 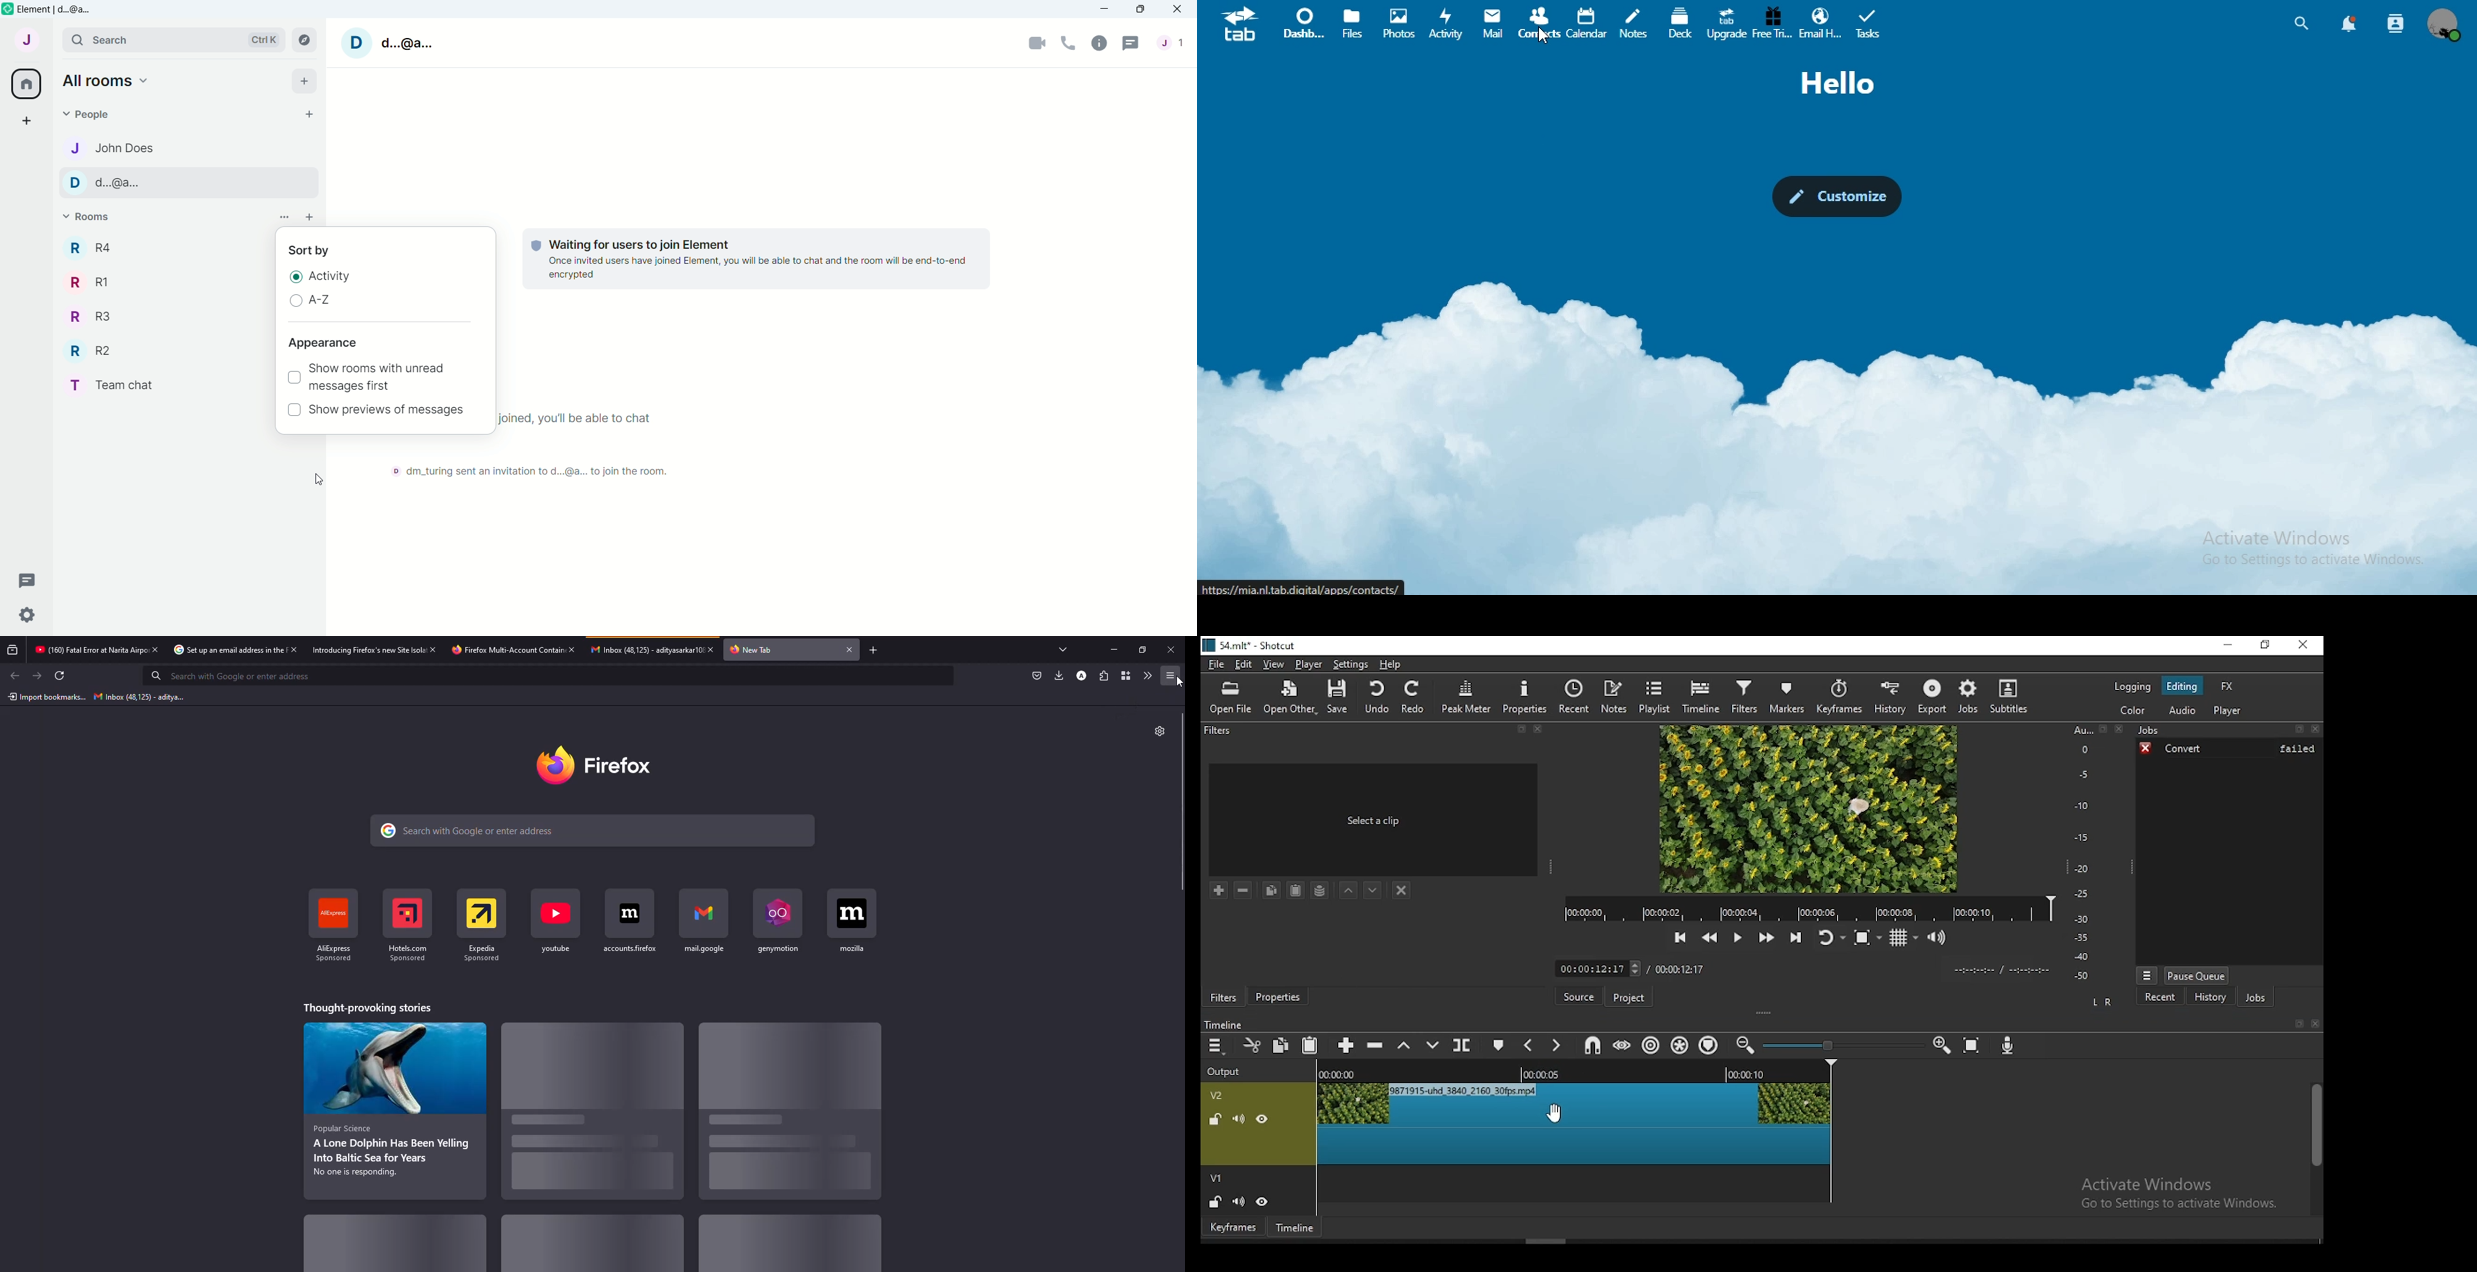 What do you see at coordinates (110, 80) in the screenshot?
I see `Home options` at bounding box center [110, 80].